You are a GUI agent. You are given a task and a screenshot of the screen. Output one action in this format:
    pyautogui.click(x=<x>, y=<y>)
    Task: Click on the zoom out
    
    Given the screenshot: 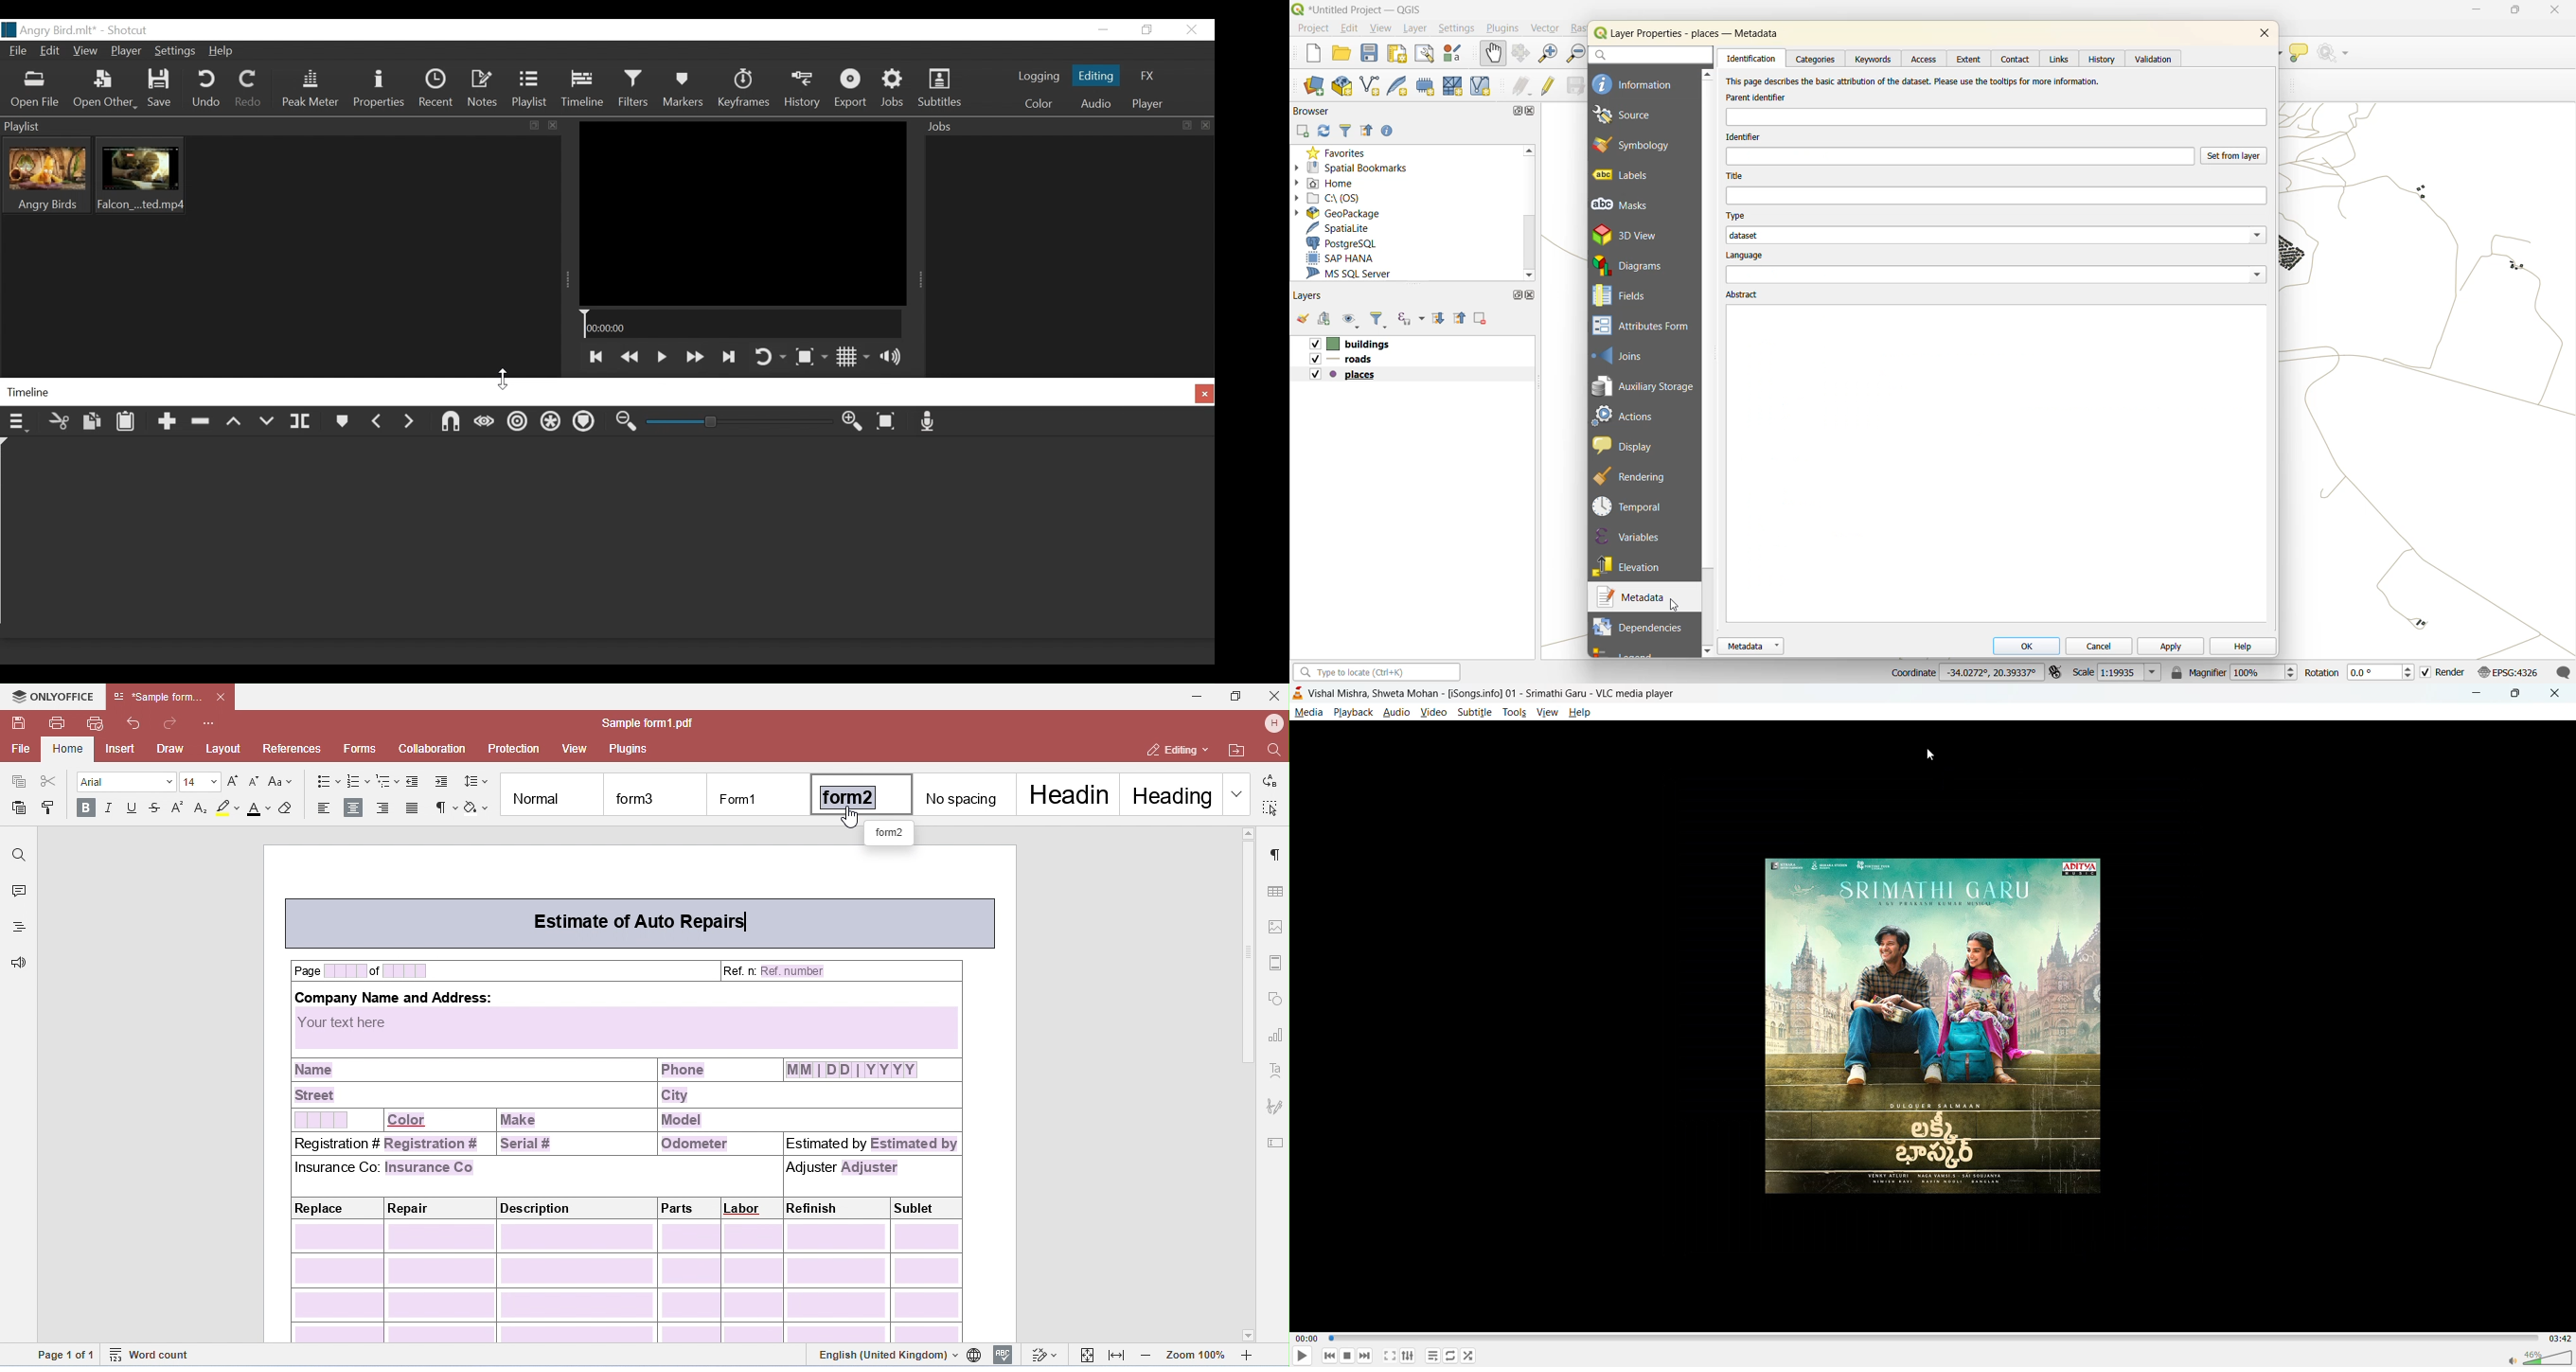 What is the action you would take?
    pyautogui.click(x=1575, y=52)
    